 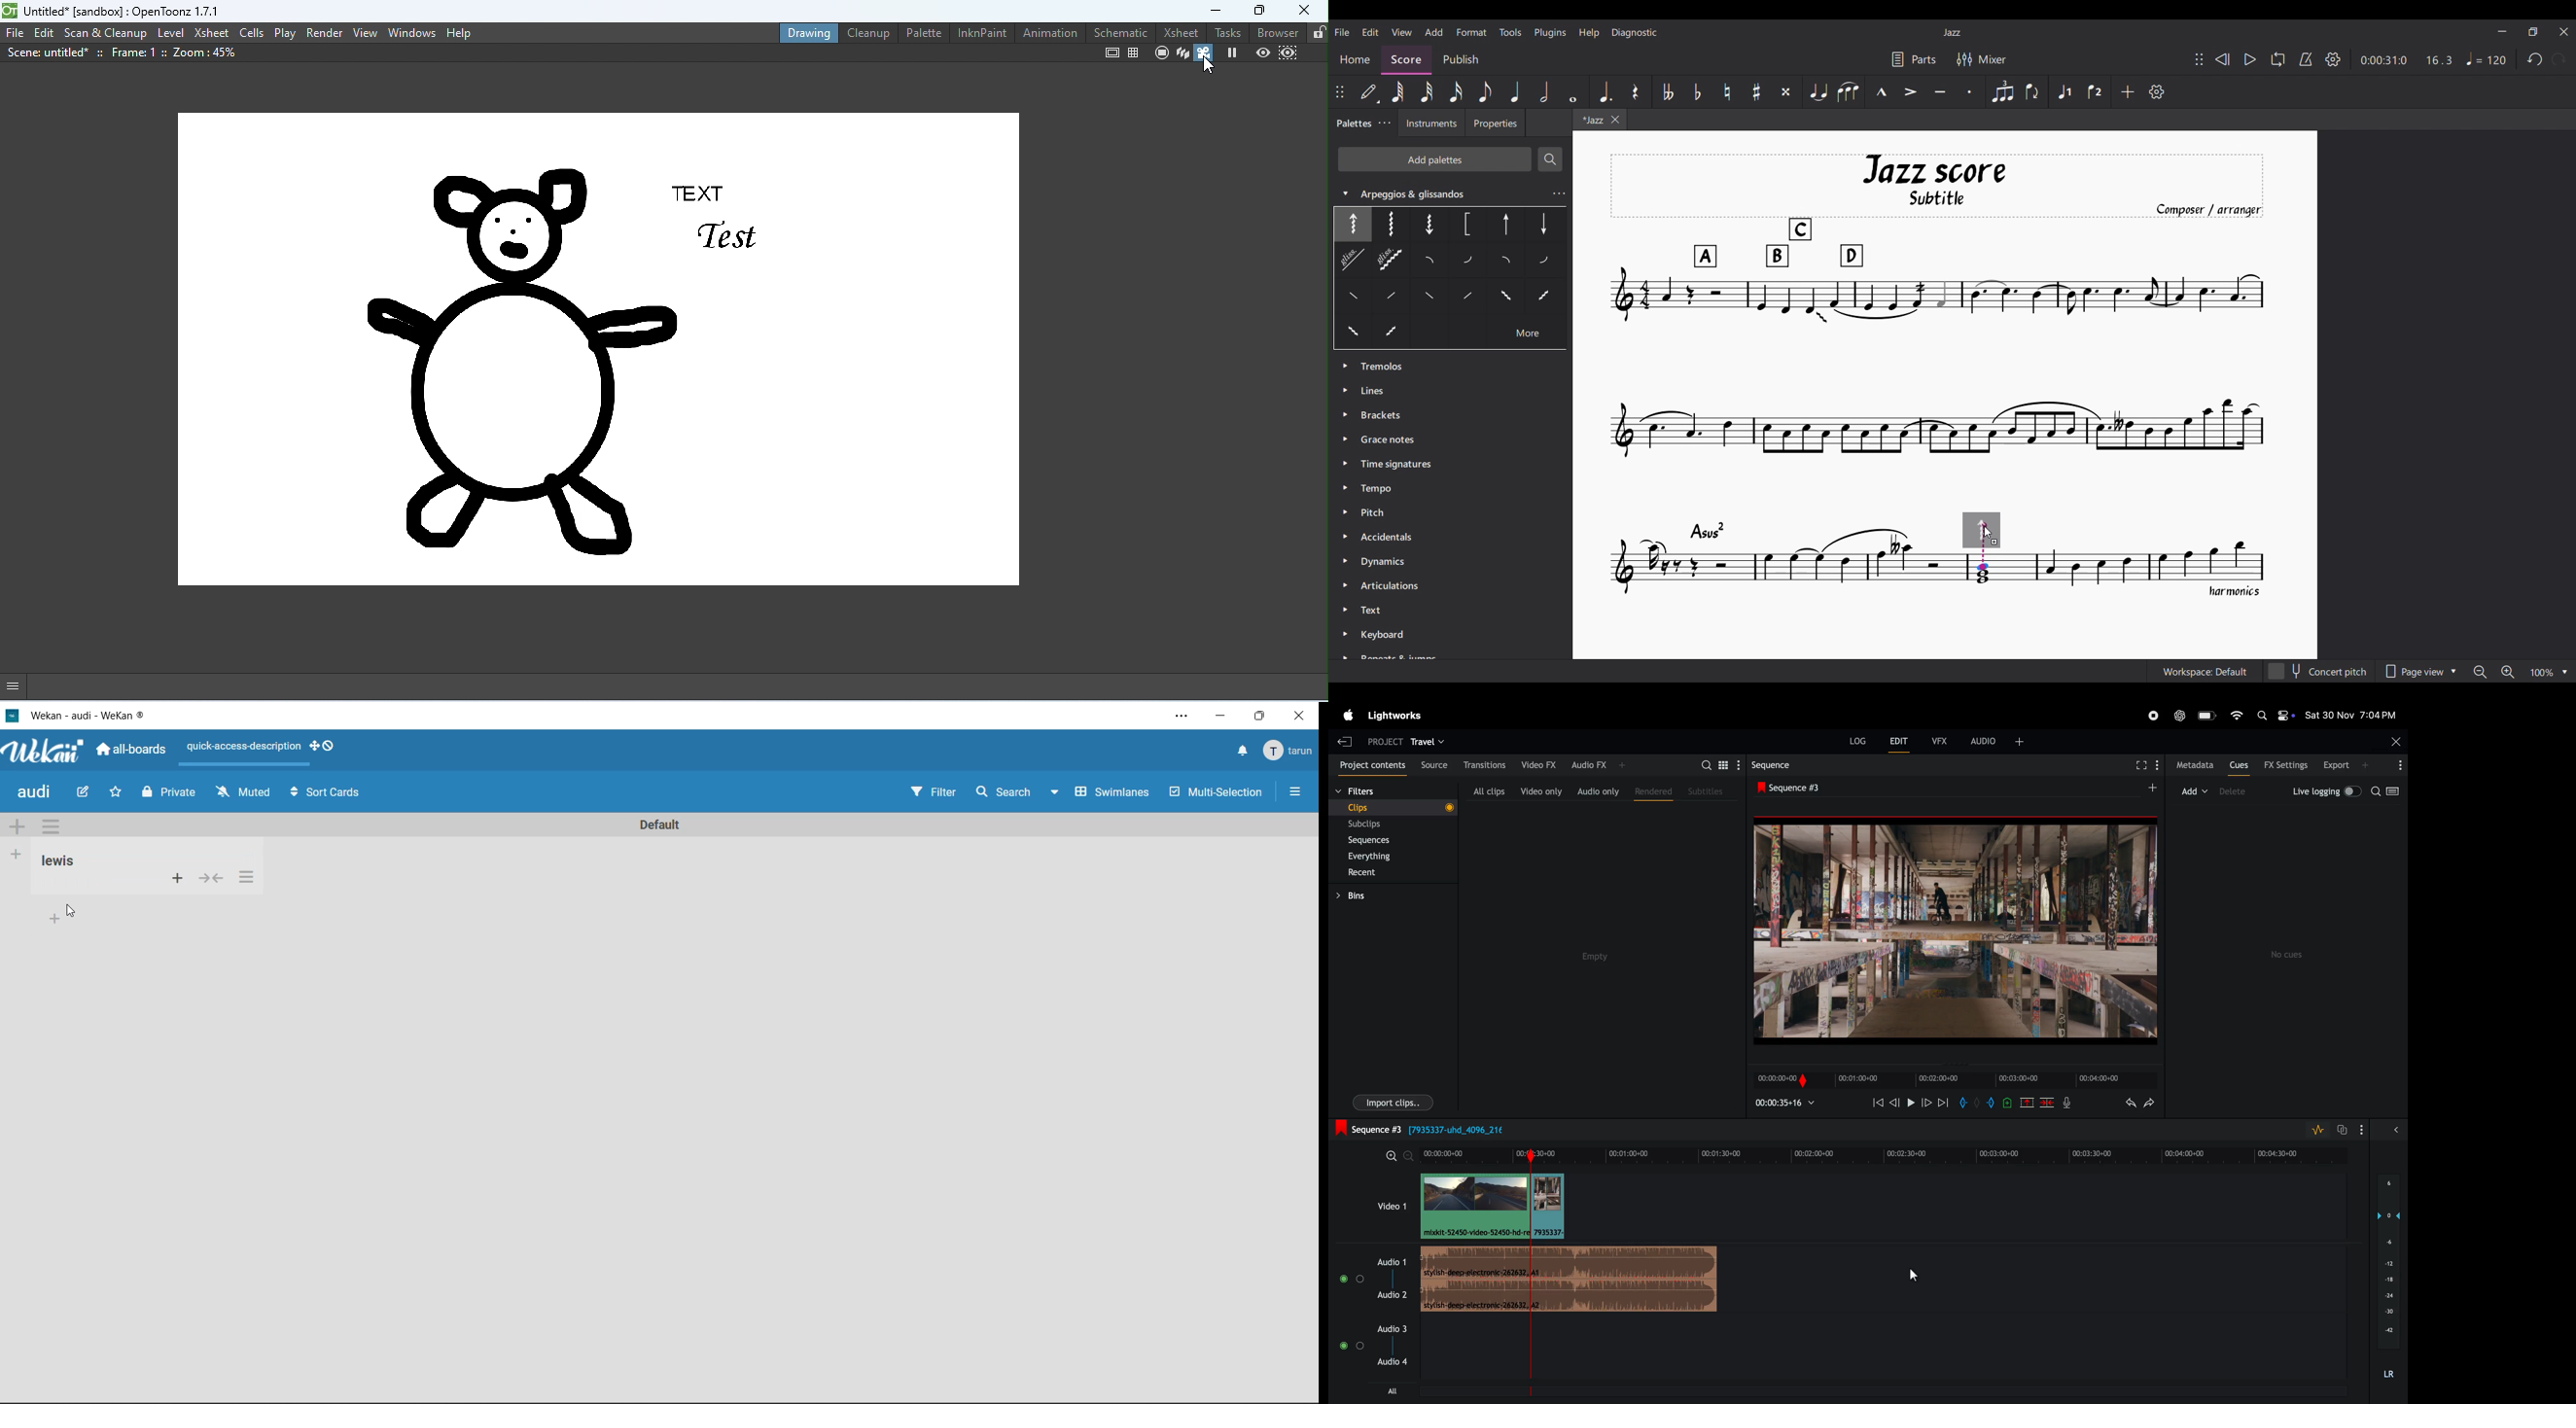 I want to click on close, so click(x=2393, y=742).